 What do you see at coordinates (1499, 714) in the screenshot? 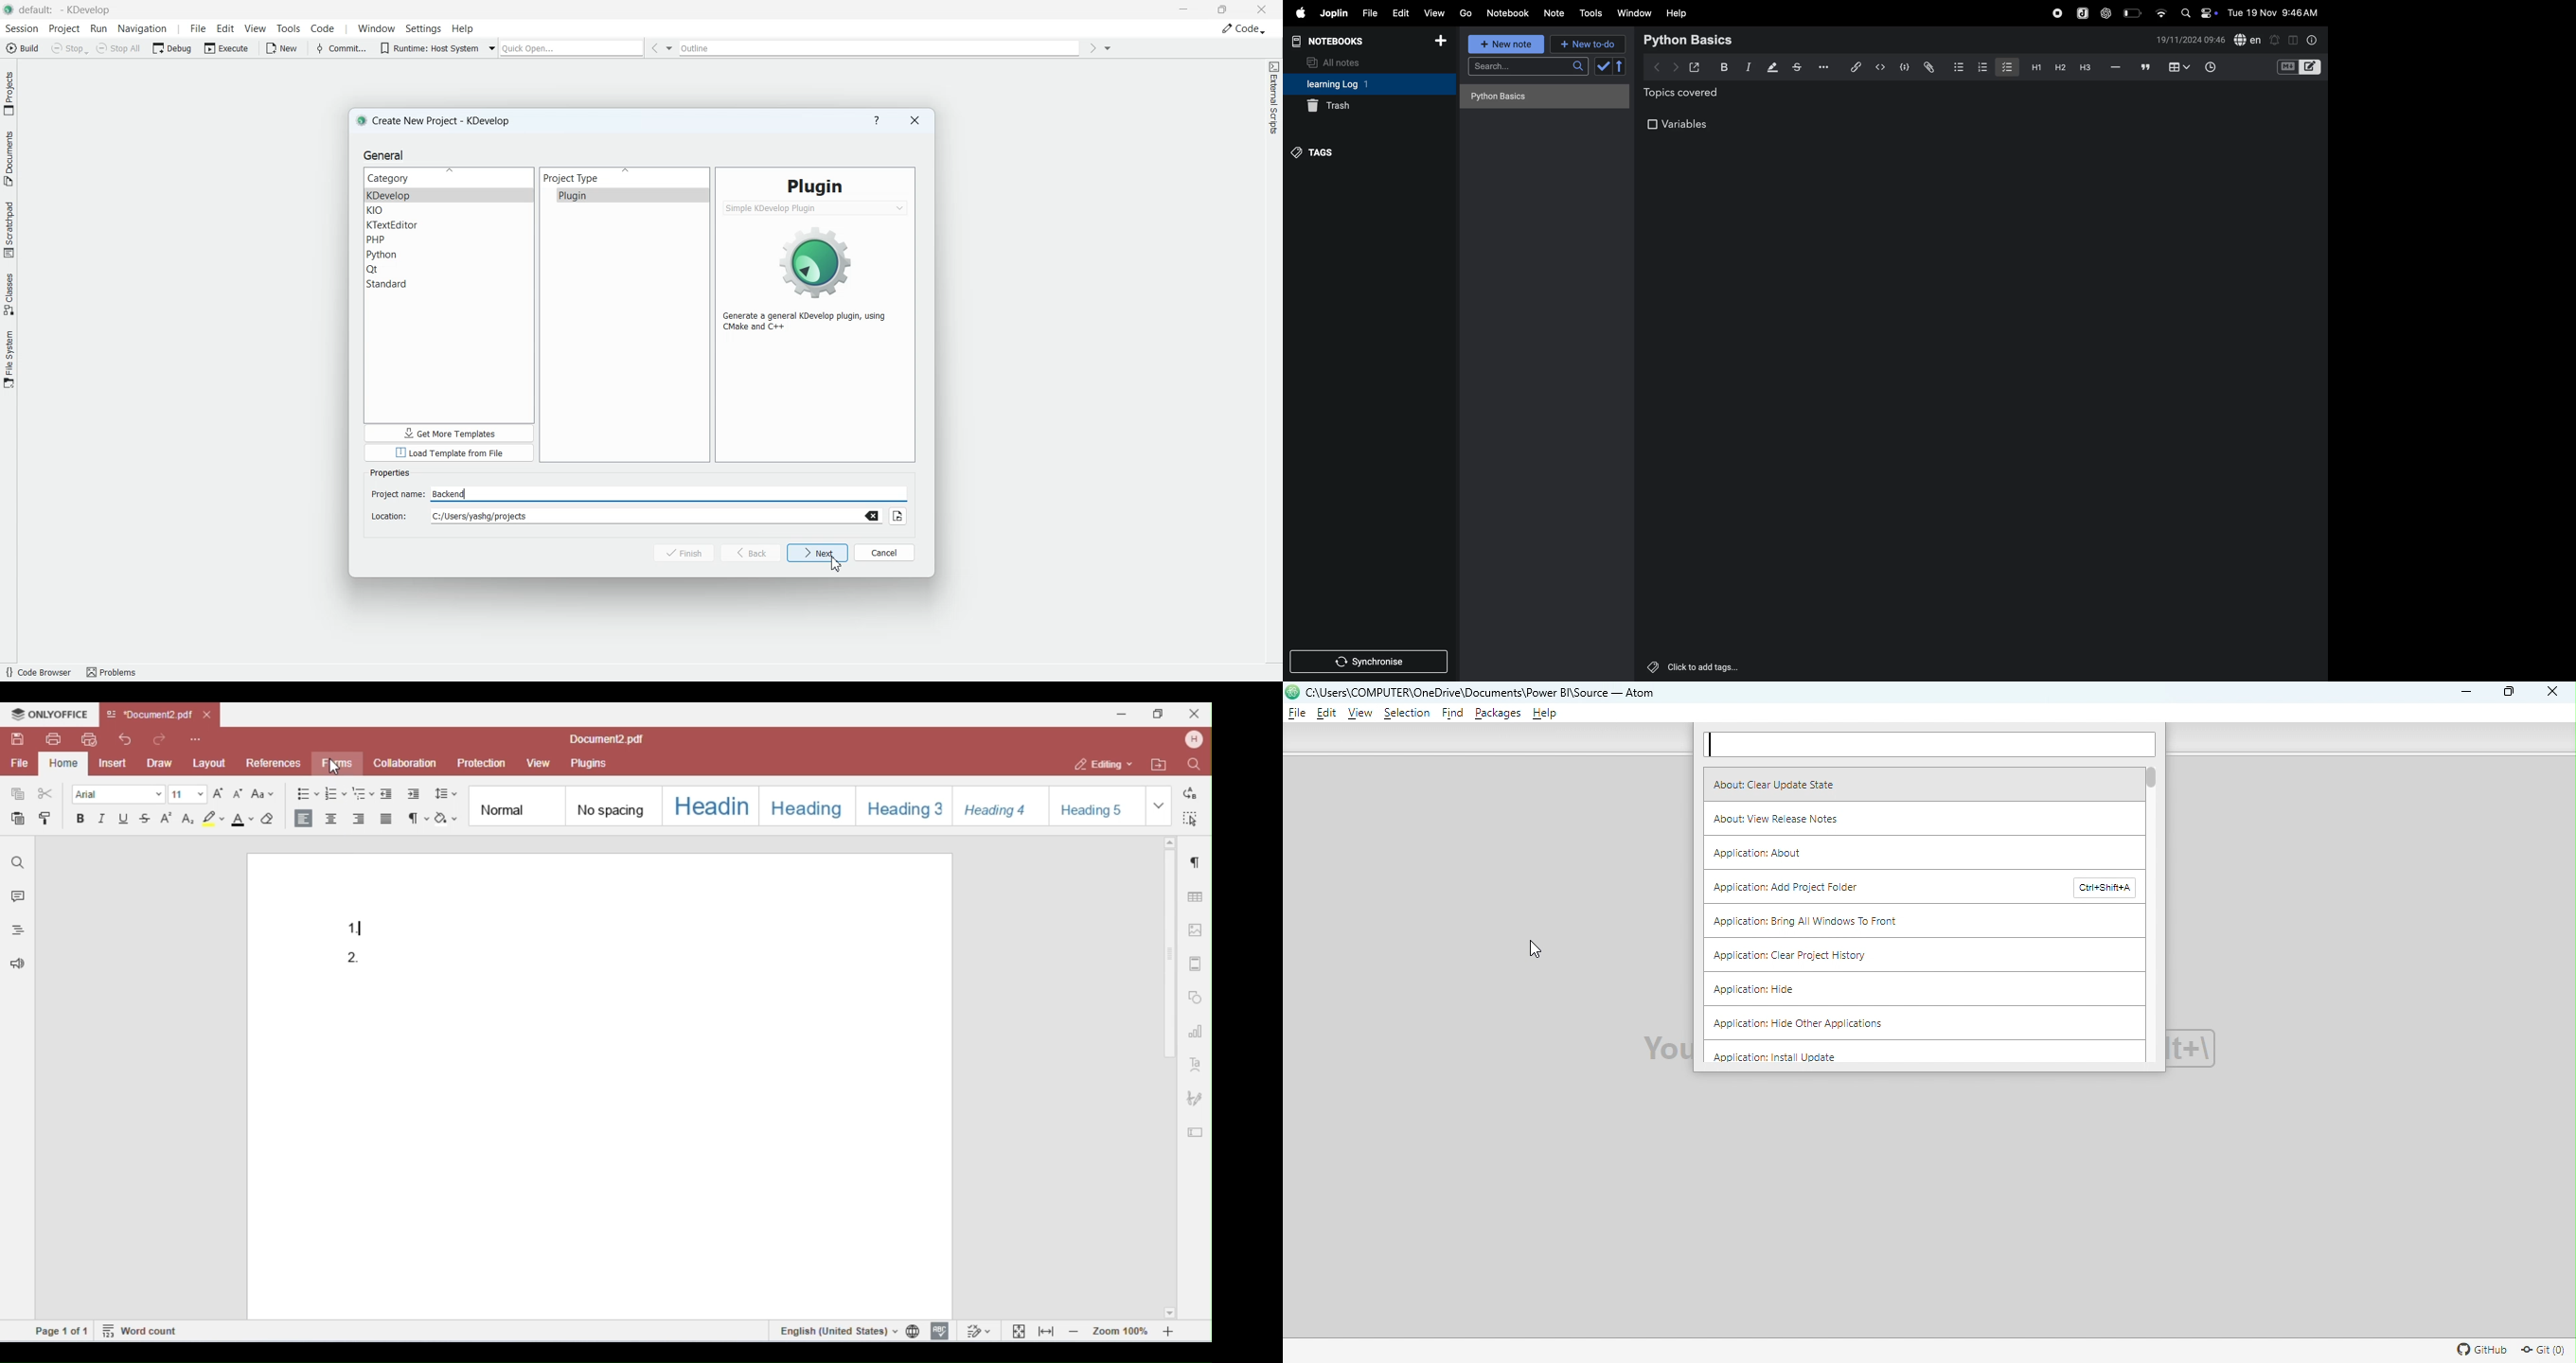
I see `Packages` at bounding box center [1499, 714].